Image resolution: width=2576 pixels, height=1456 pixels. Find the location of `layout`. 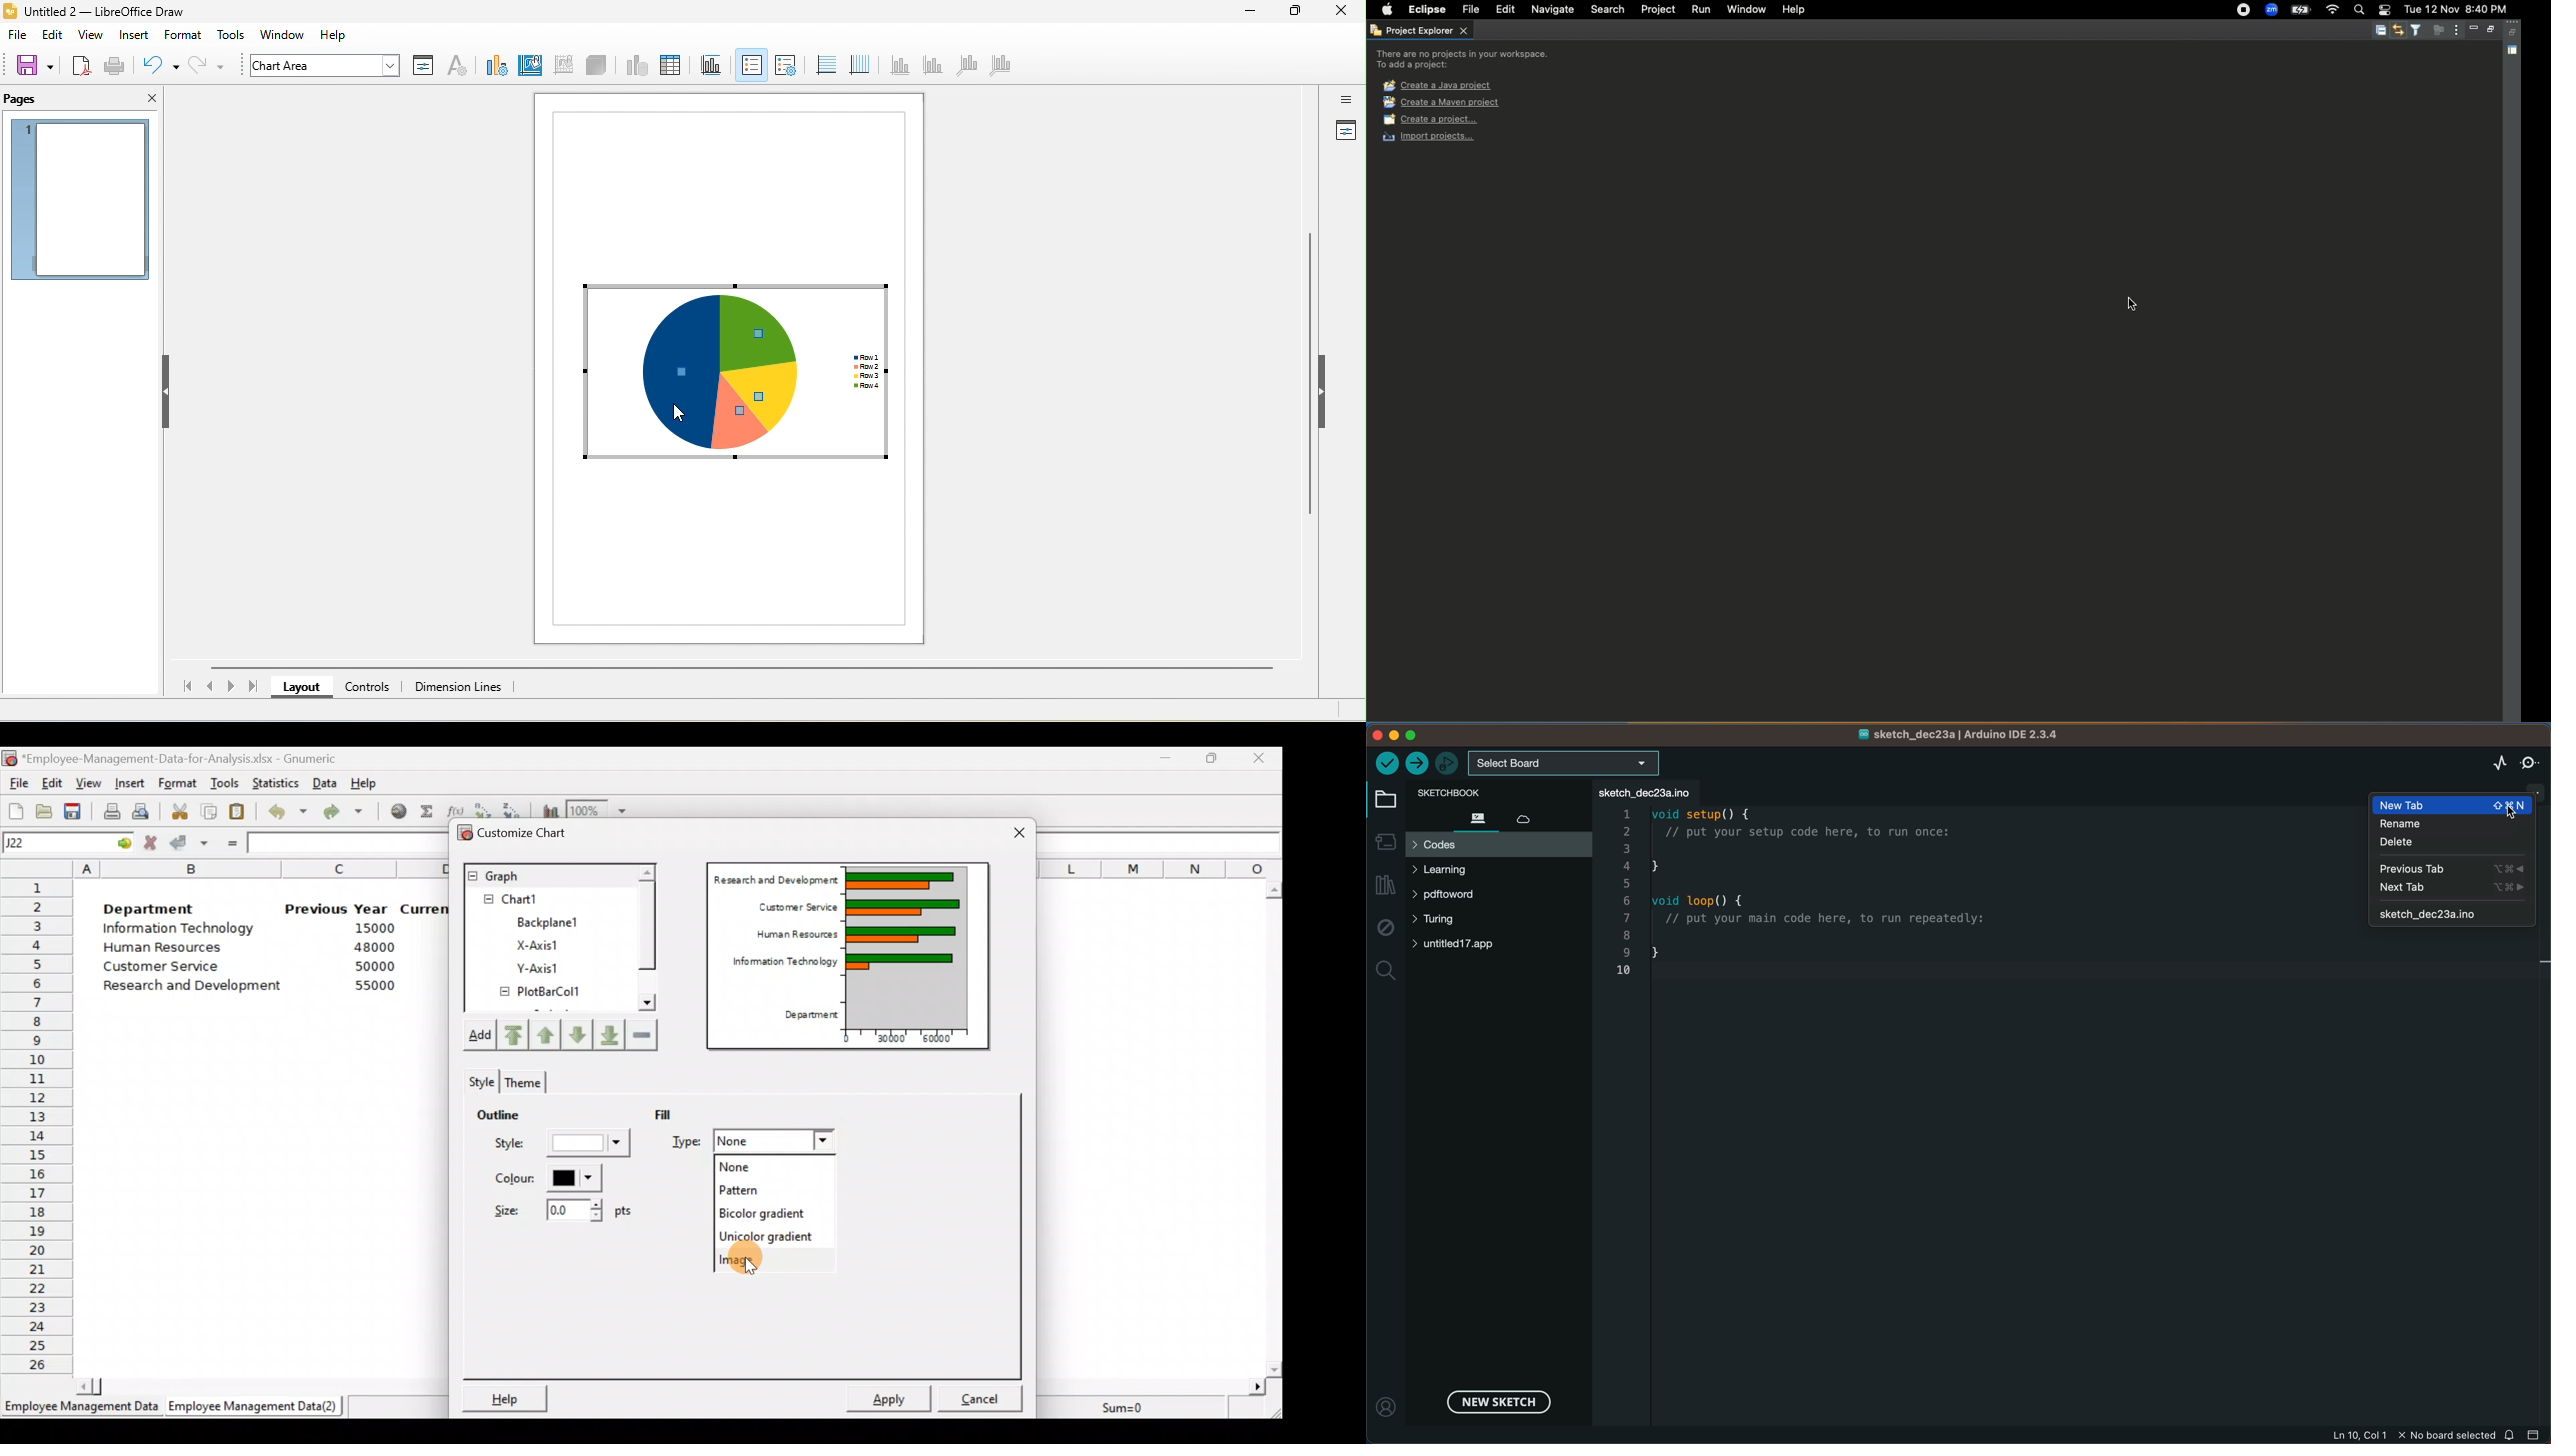

layout is located at coordinates (301, 686).